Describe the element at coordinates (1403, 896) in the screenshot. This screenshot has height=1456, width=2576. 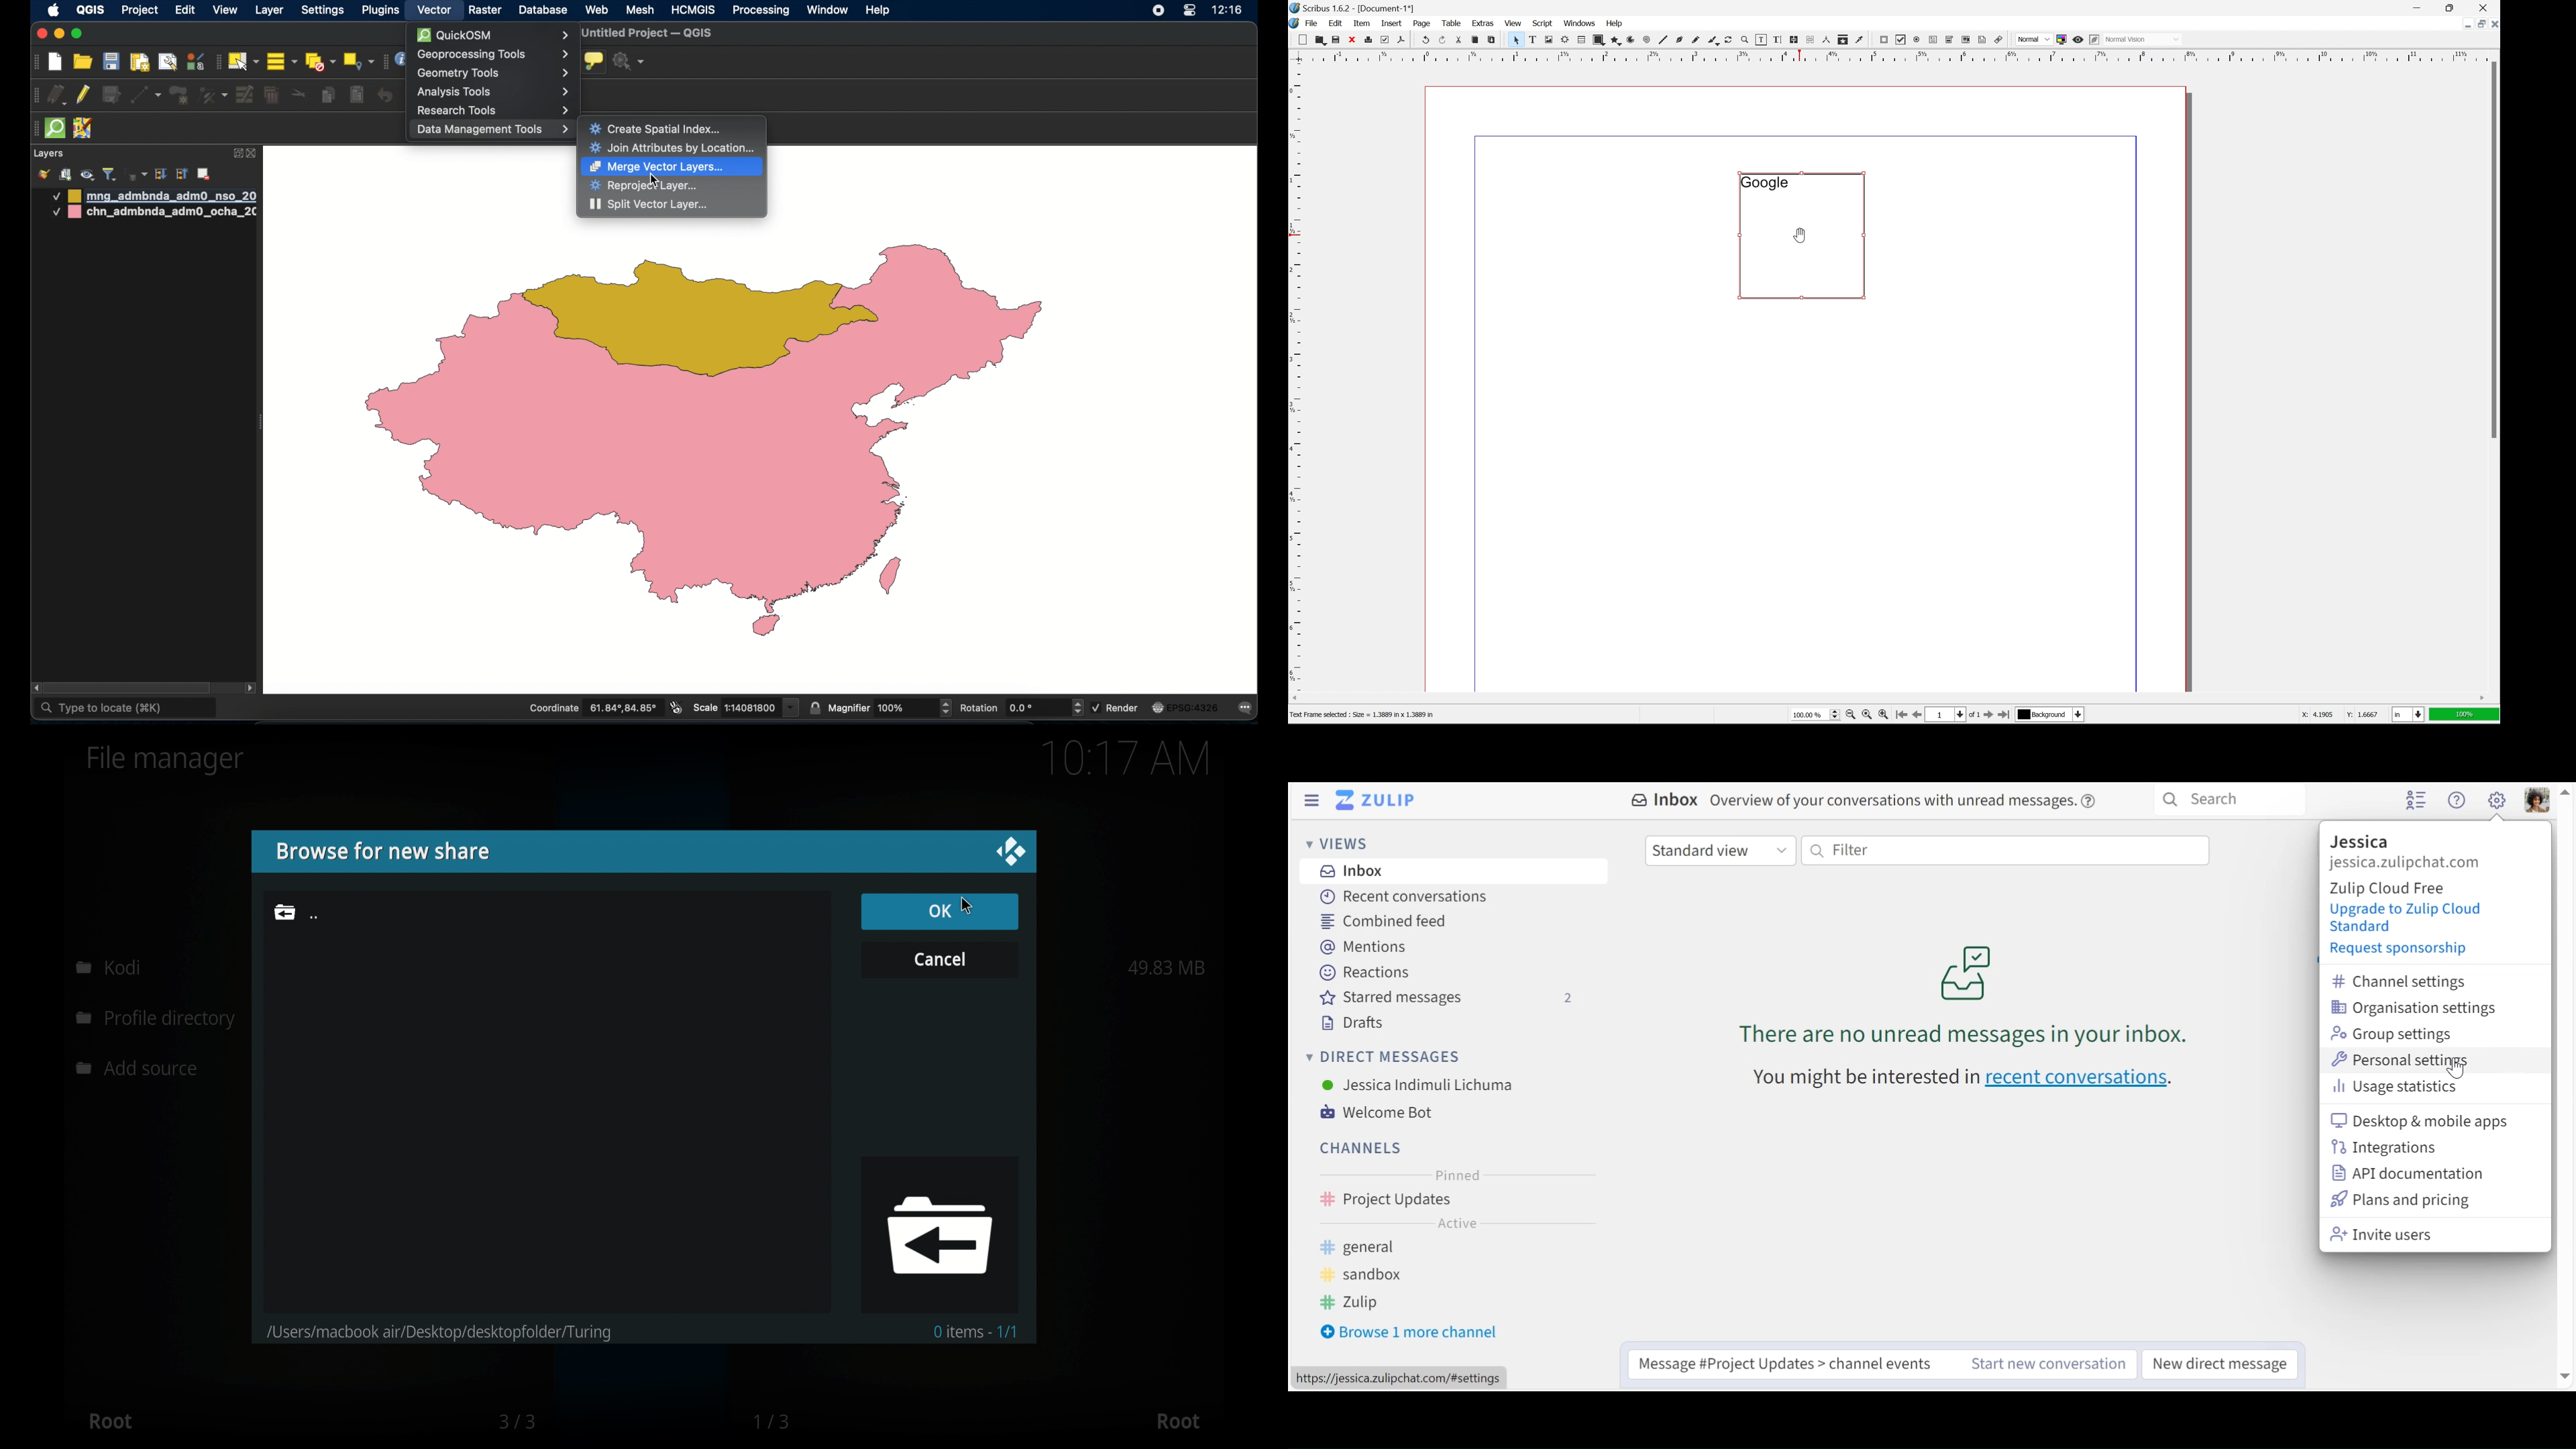
I see `Recent Conversations` at that location.